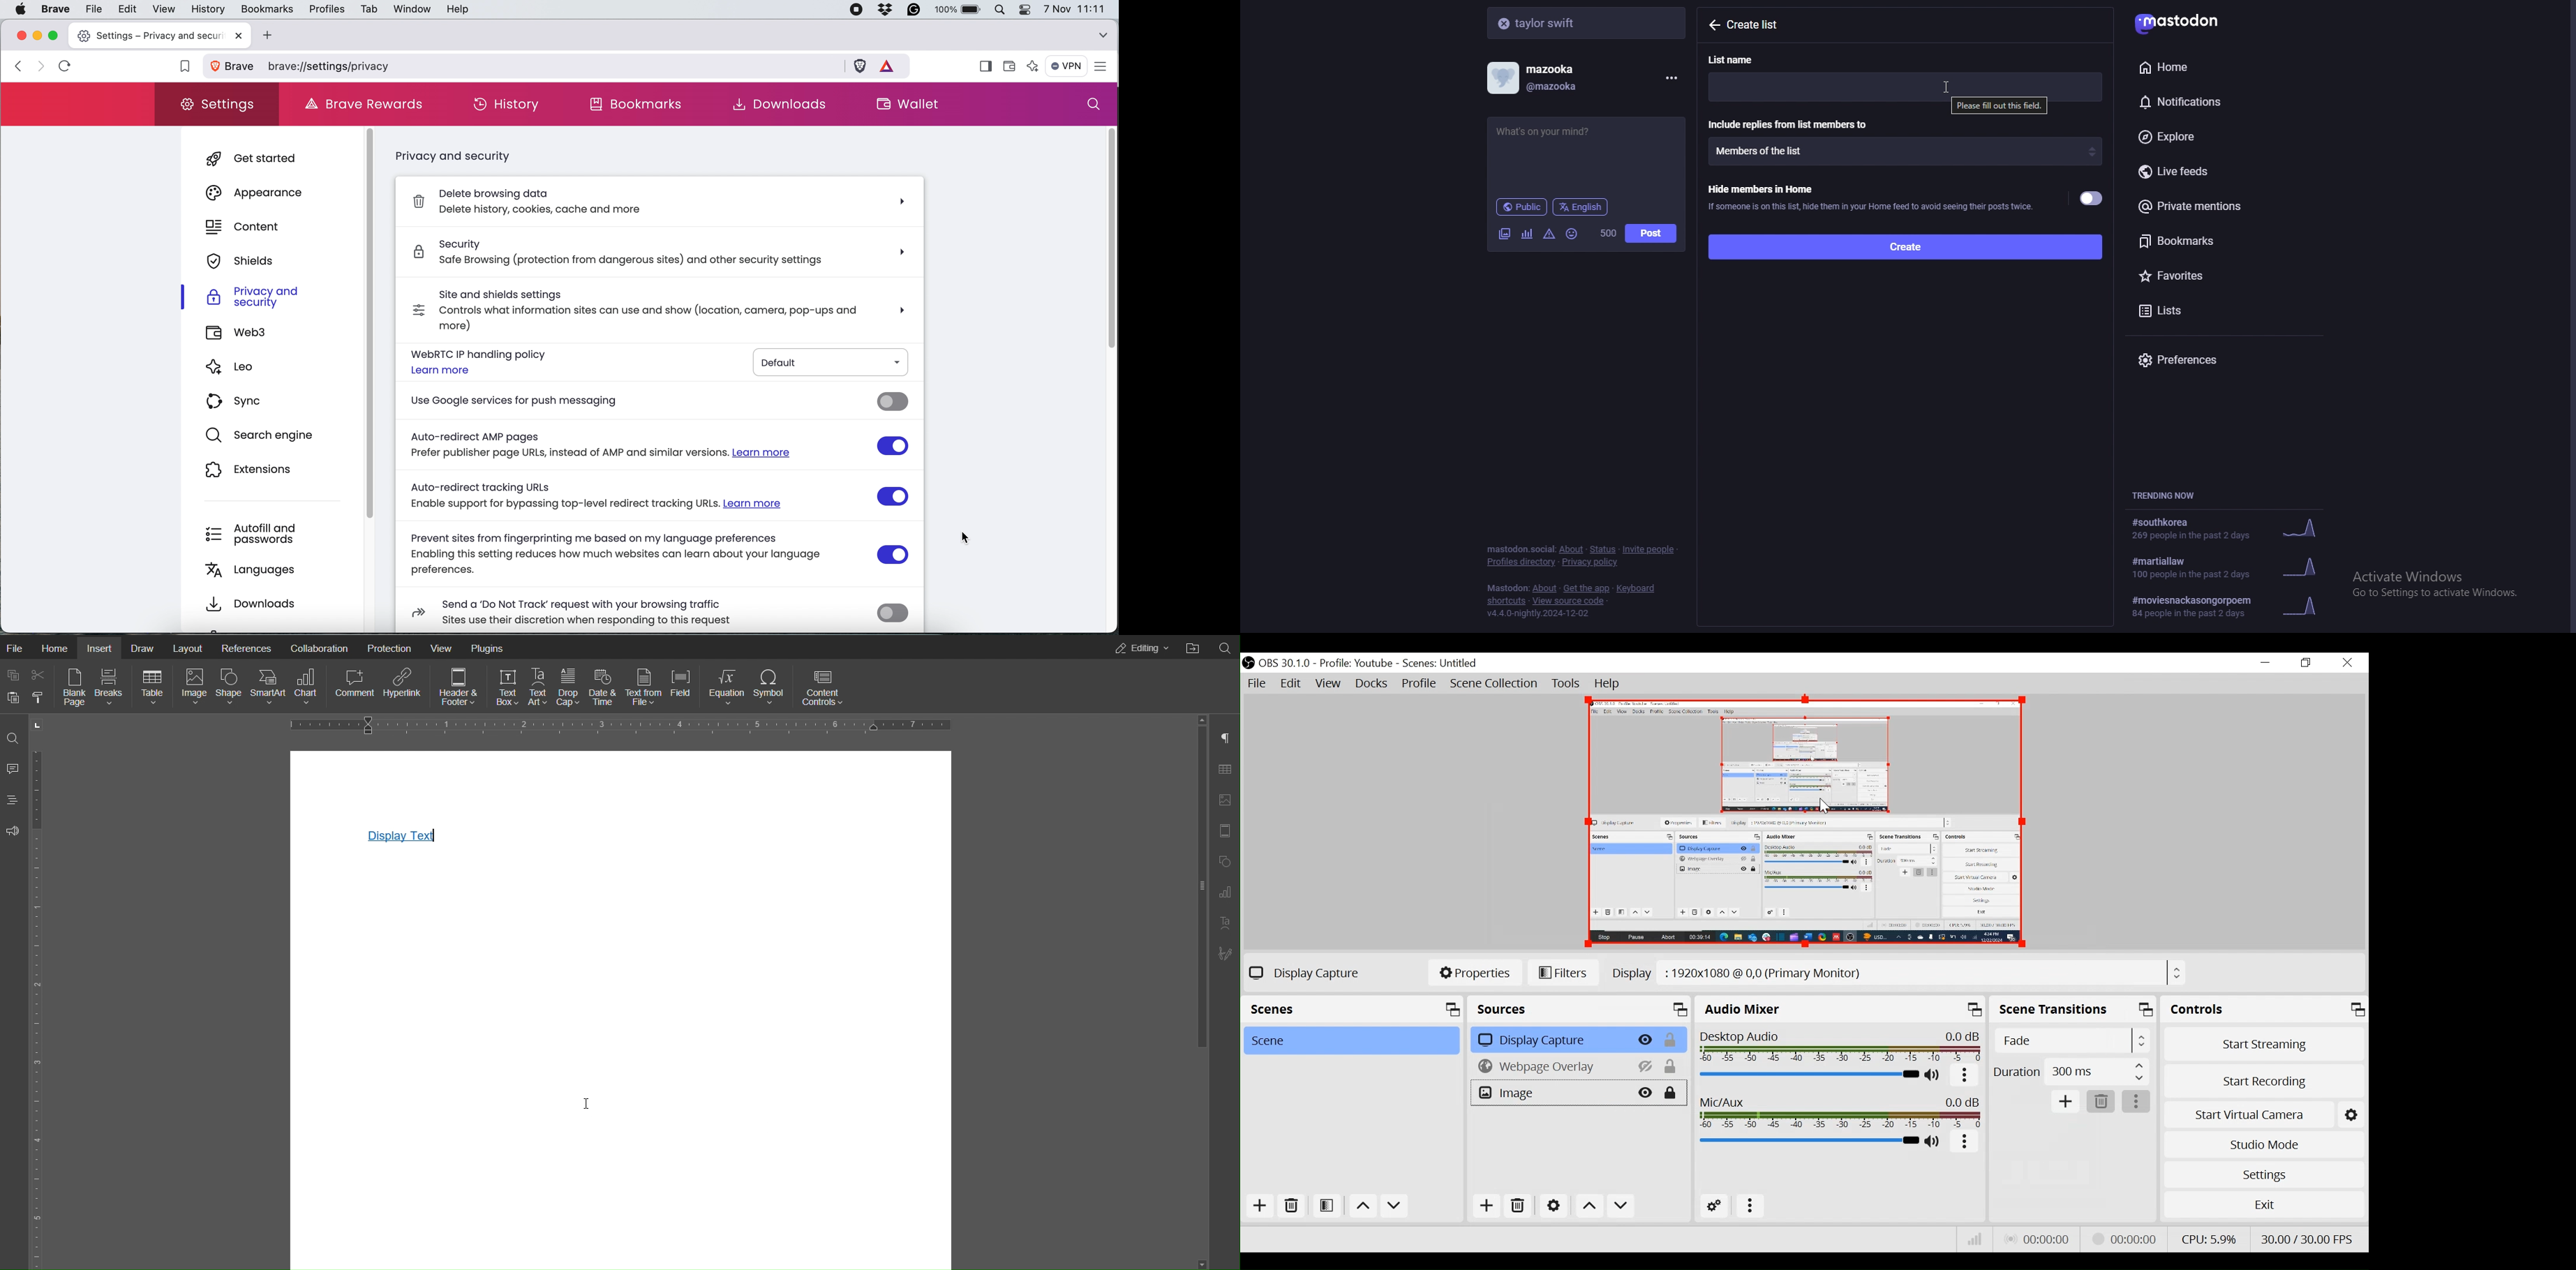 This screenshot has height=1288, width=2576. Describe the element at coordinates (1548, 1067) in the screenshot. I see `Webpage Overlay` at that location.